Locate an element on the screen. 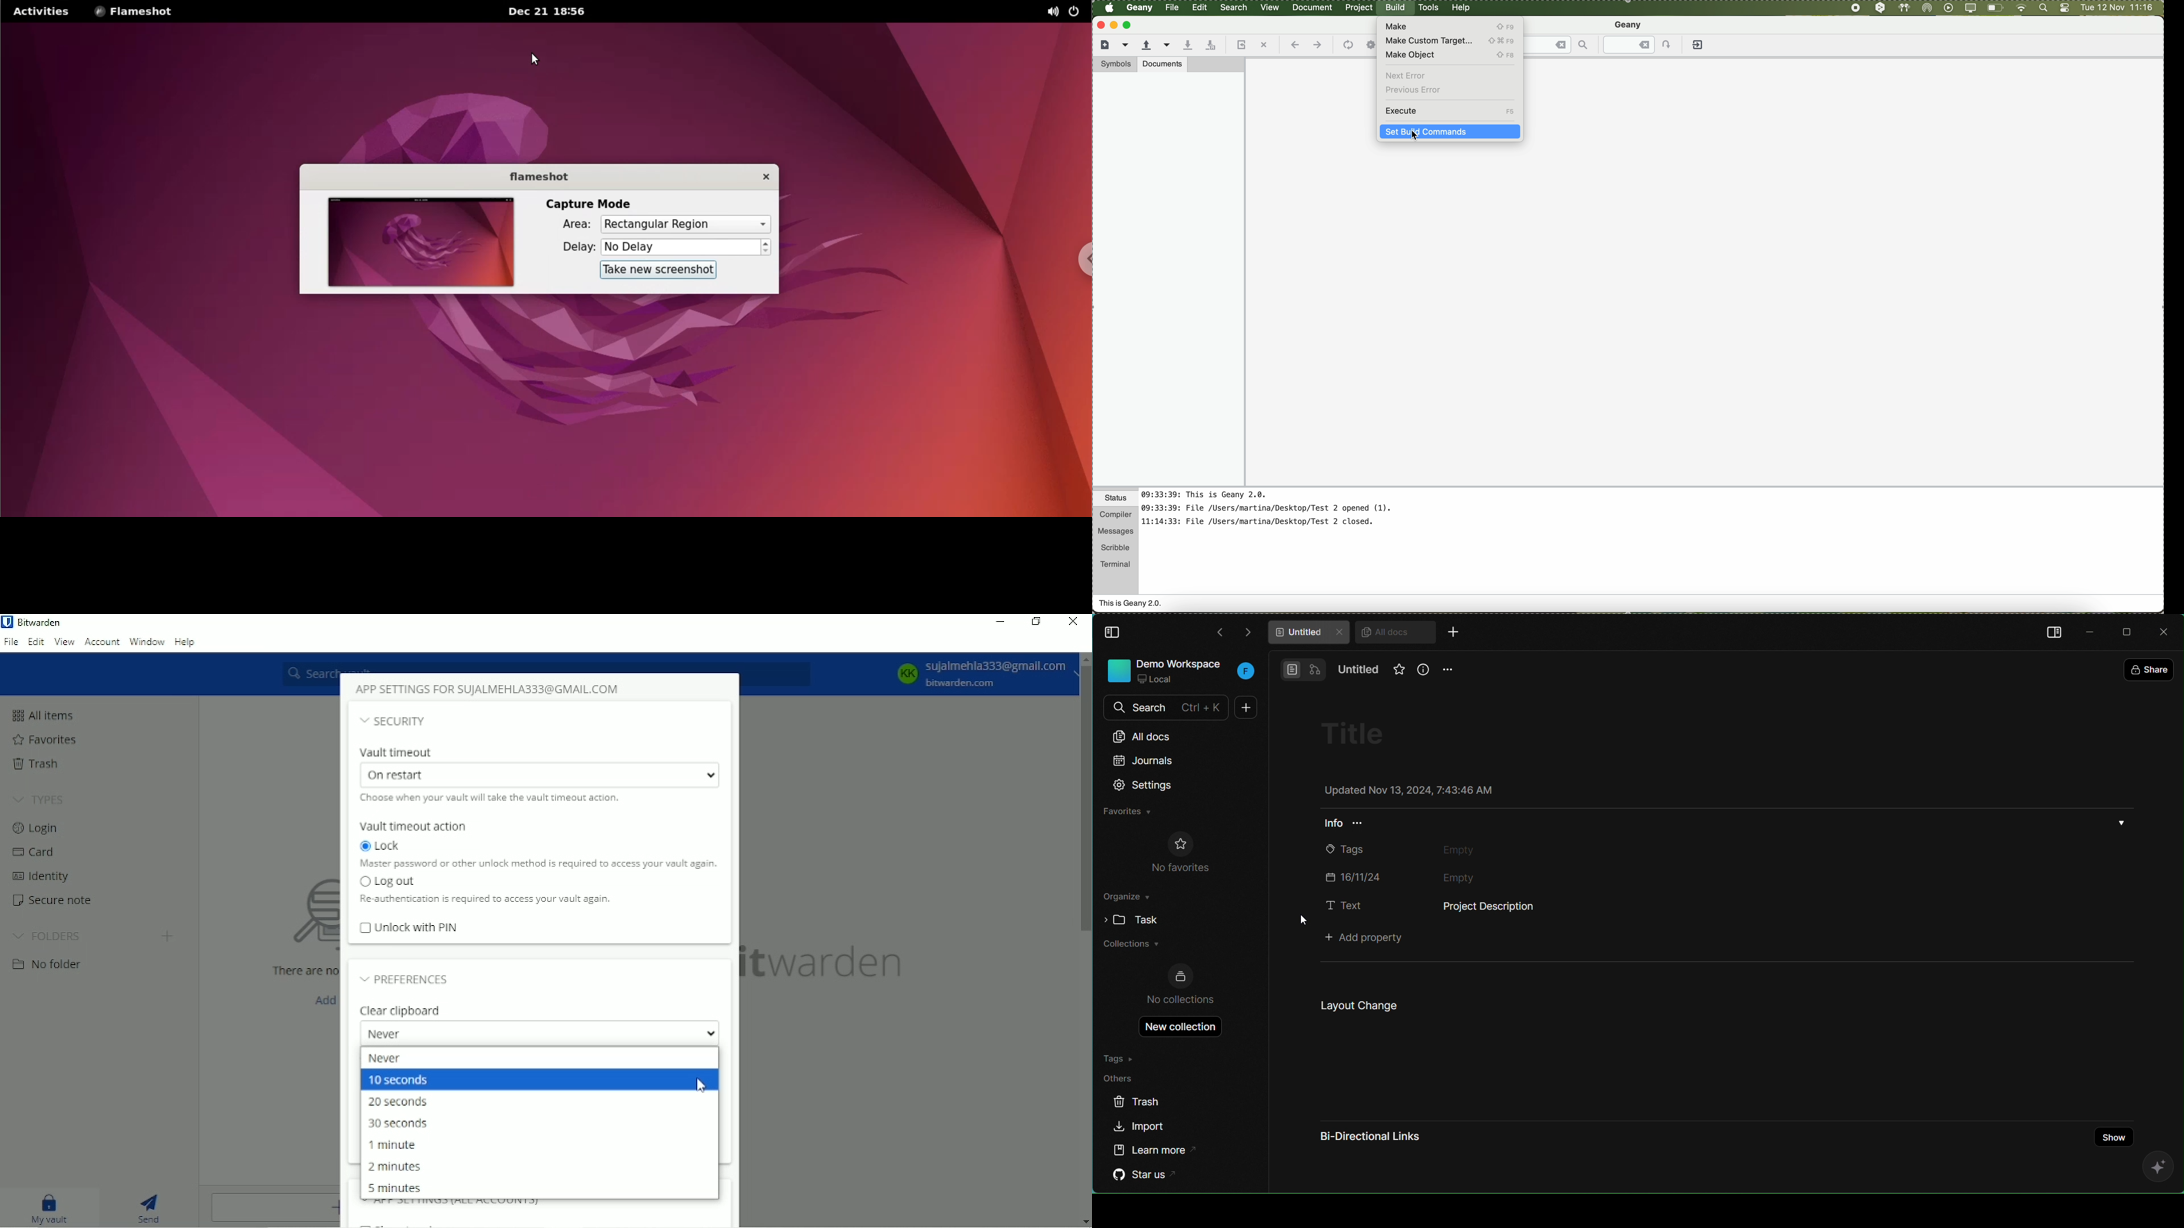 This screenshot has height=1232, width=2184. bookmark is located at coordinates (1395, 674).